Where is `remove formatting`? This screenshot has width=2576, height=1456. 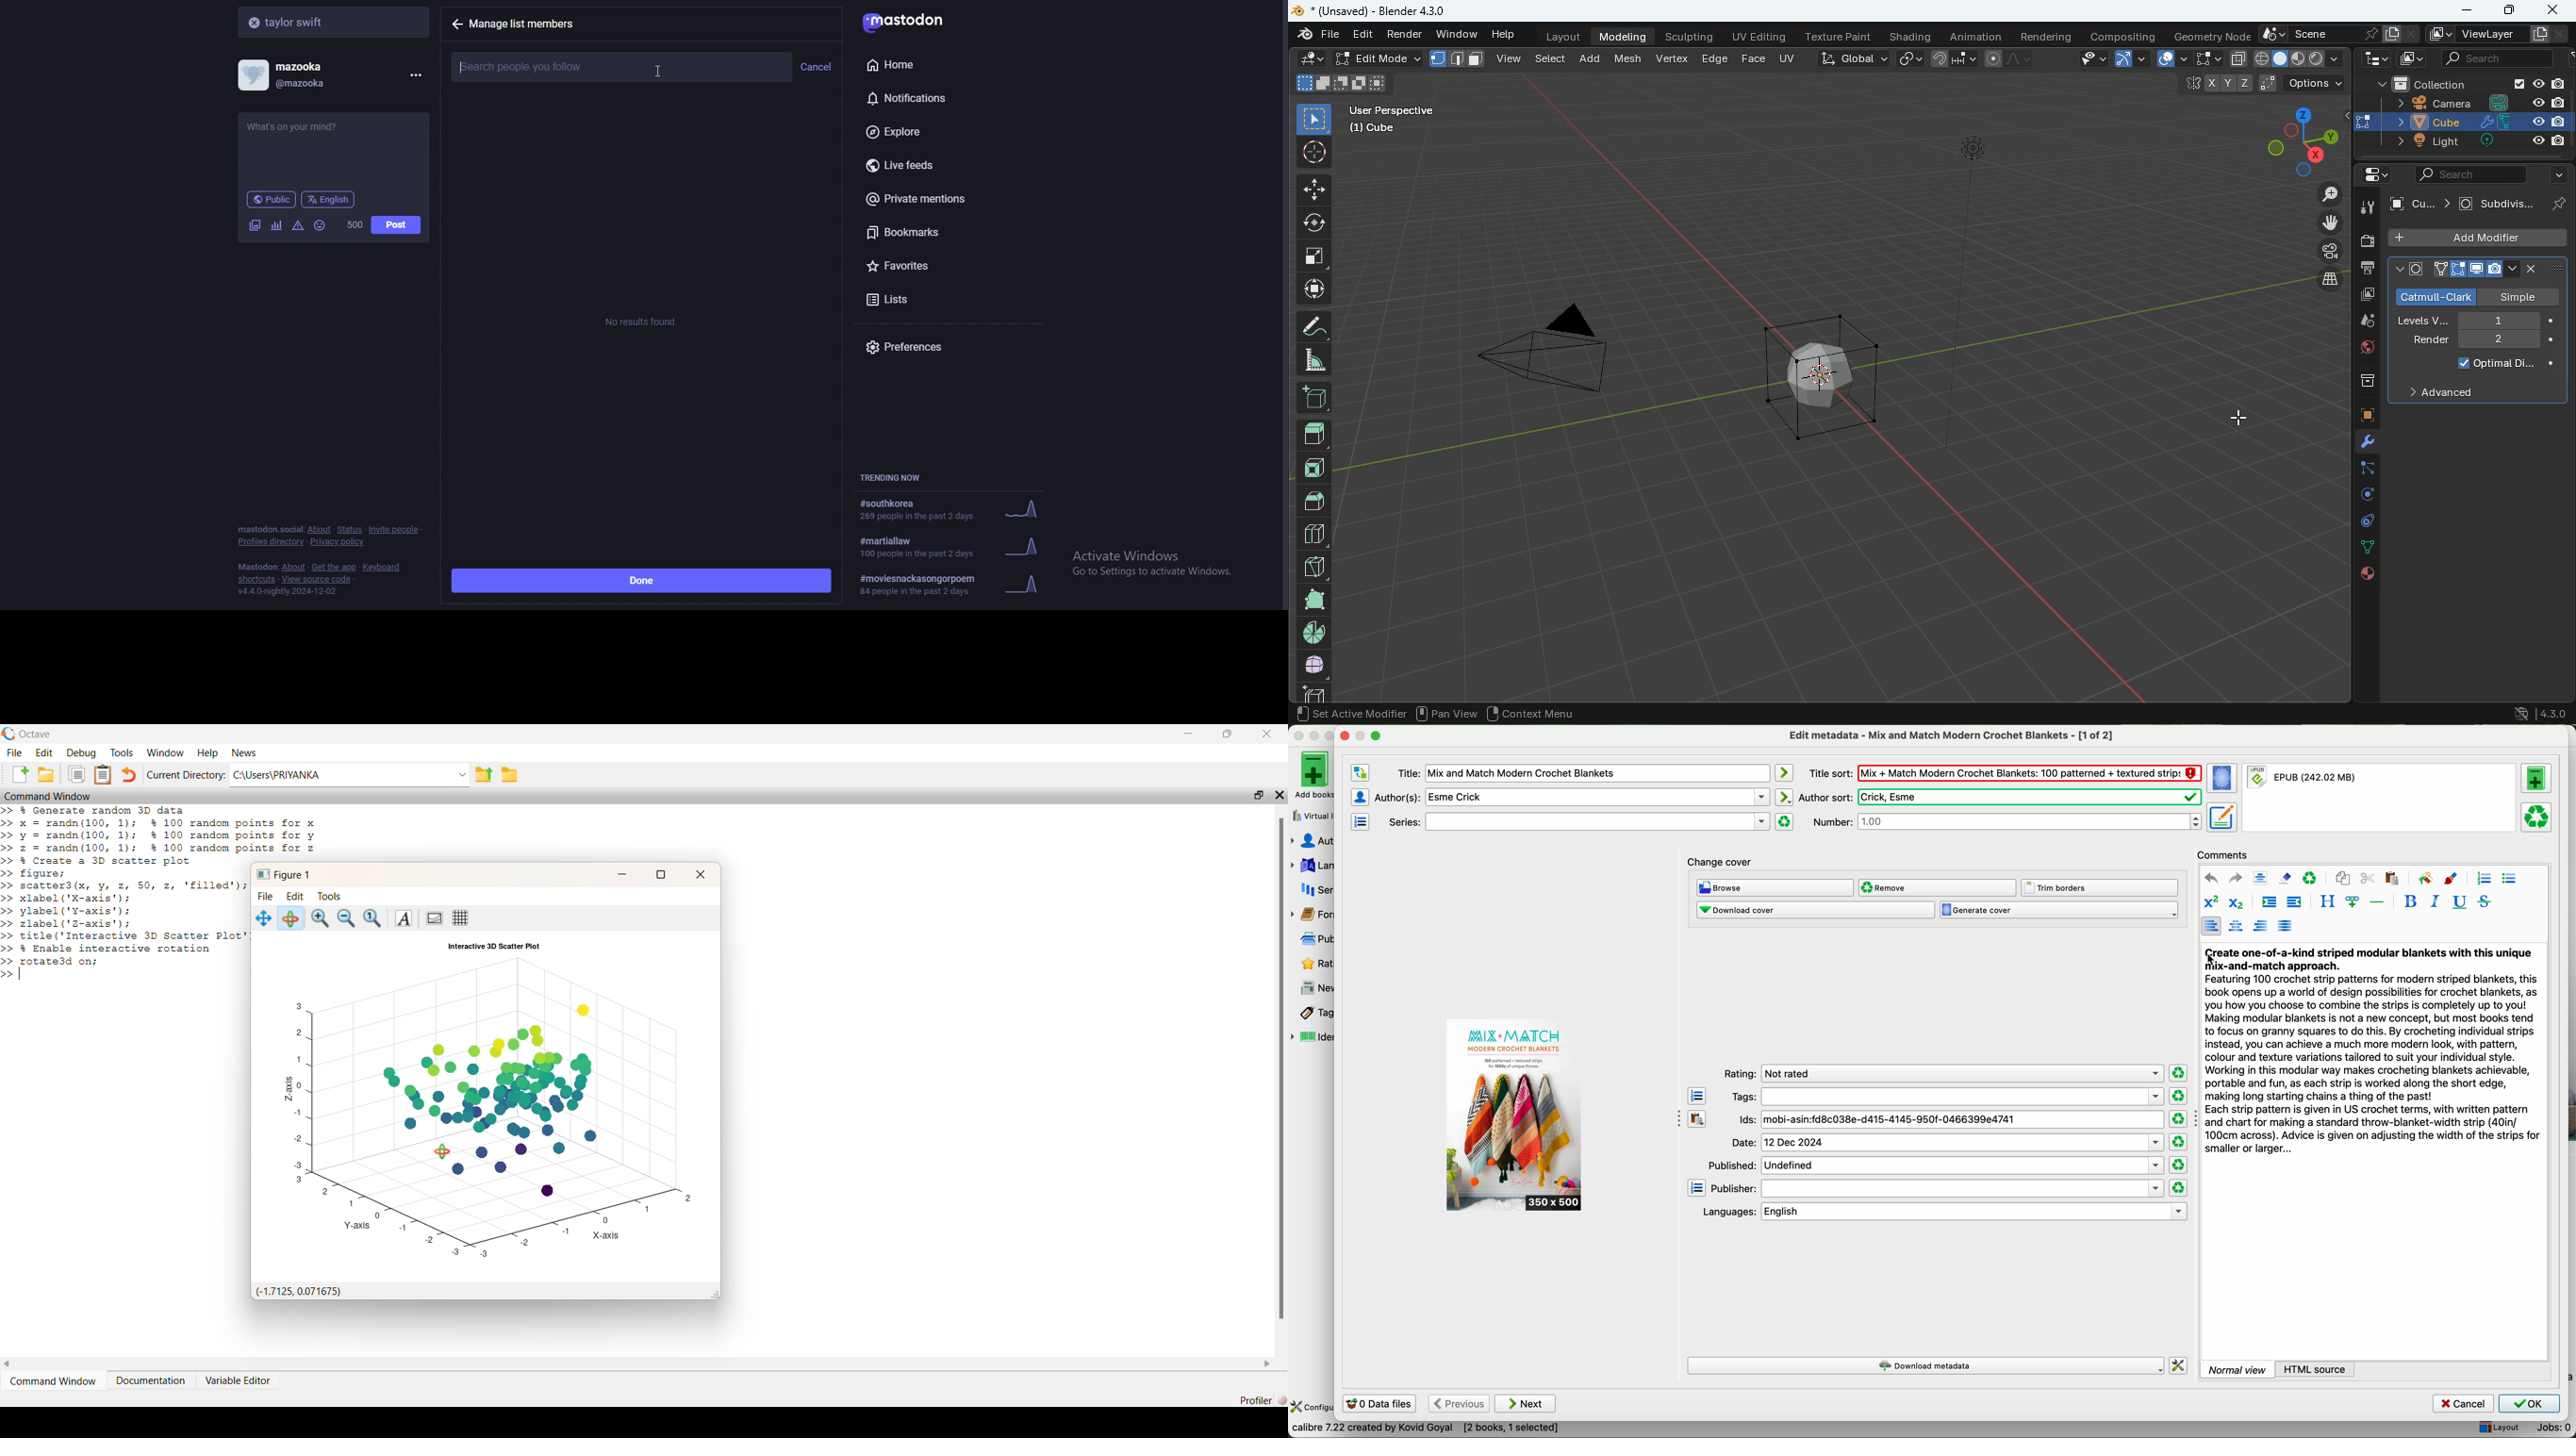
remove formatting is located at coordinates (2285, 878).